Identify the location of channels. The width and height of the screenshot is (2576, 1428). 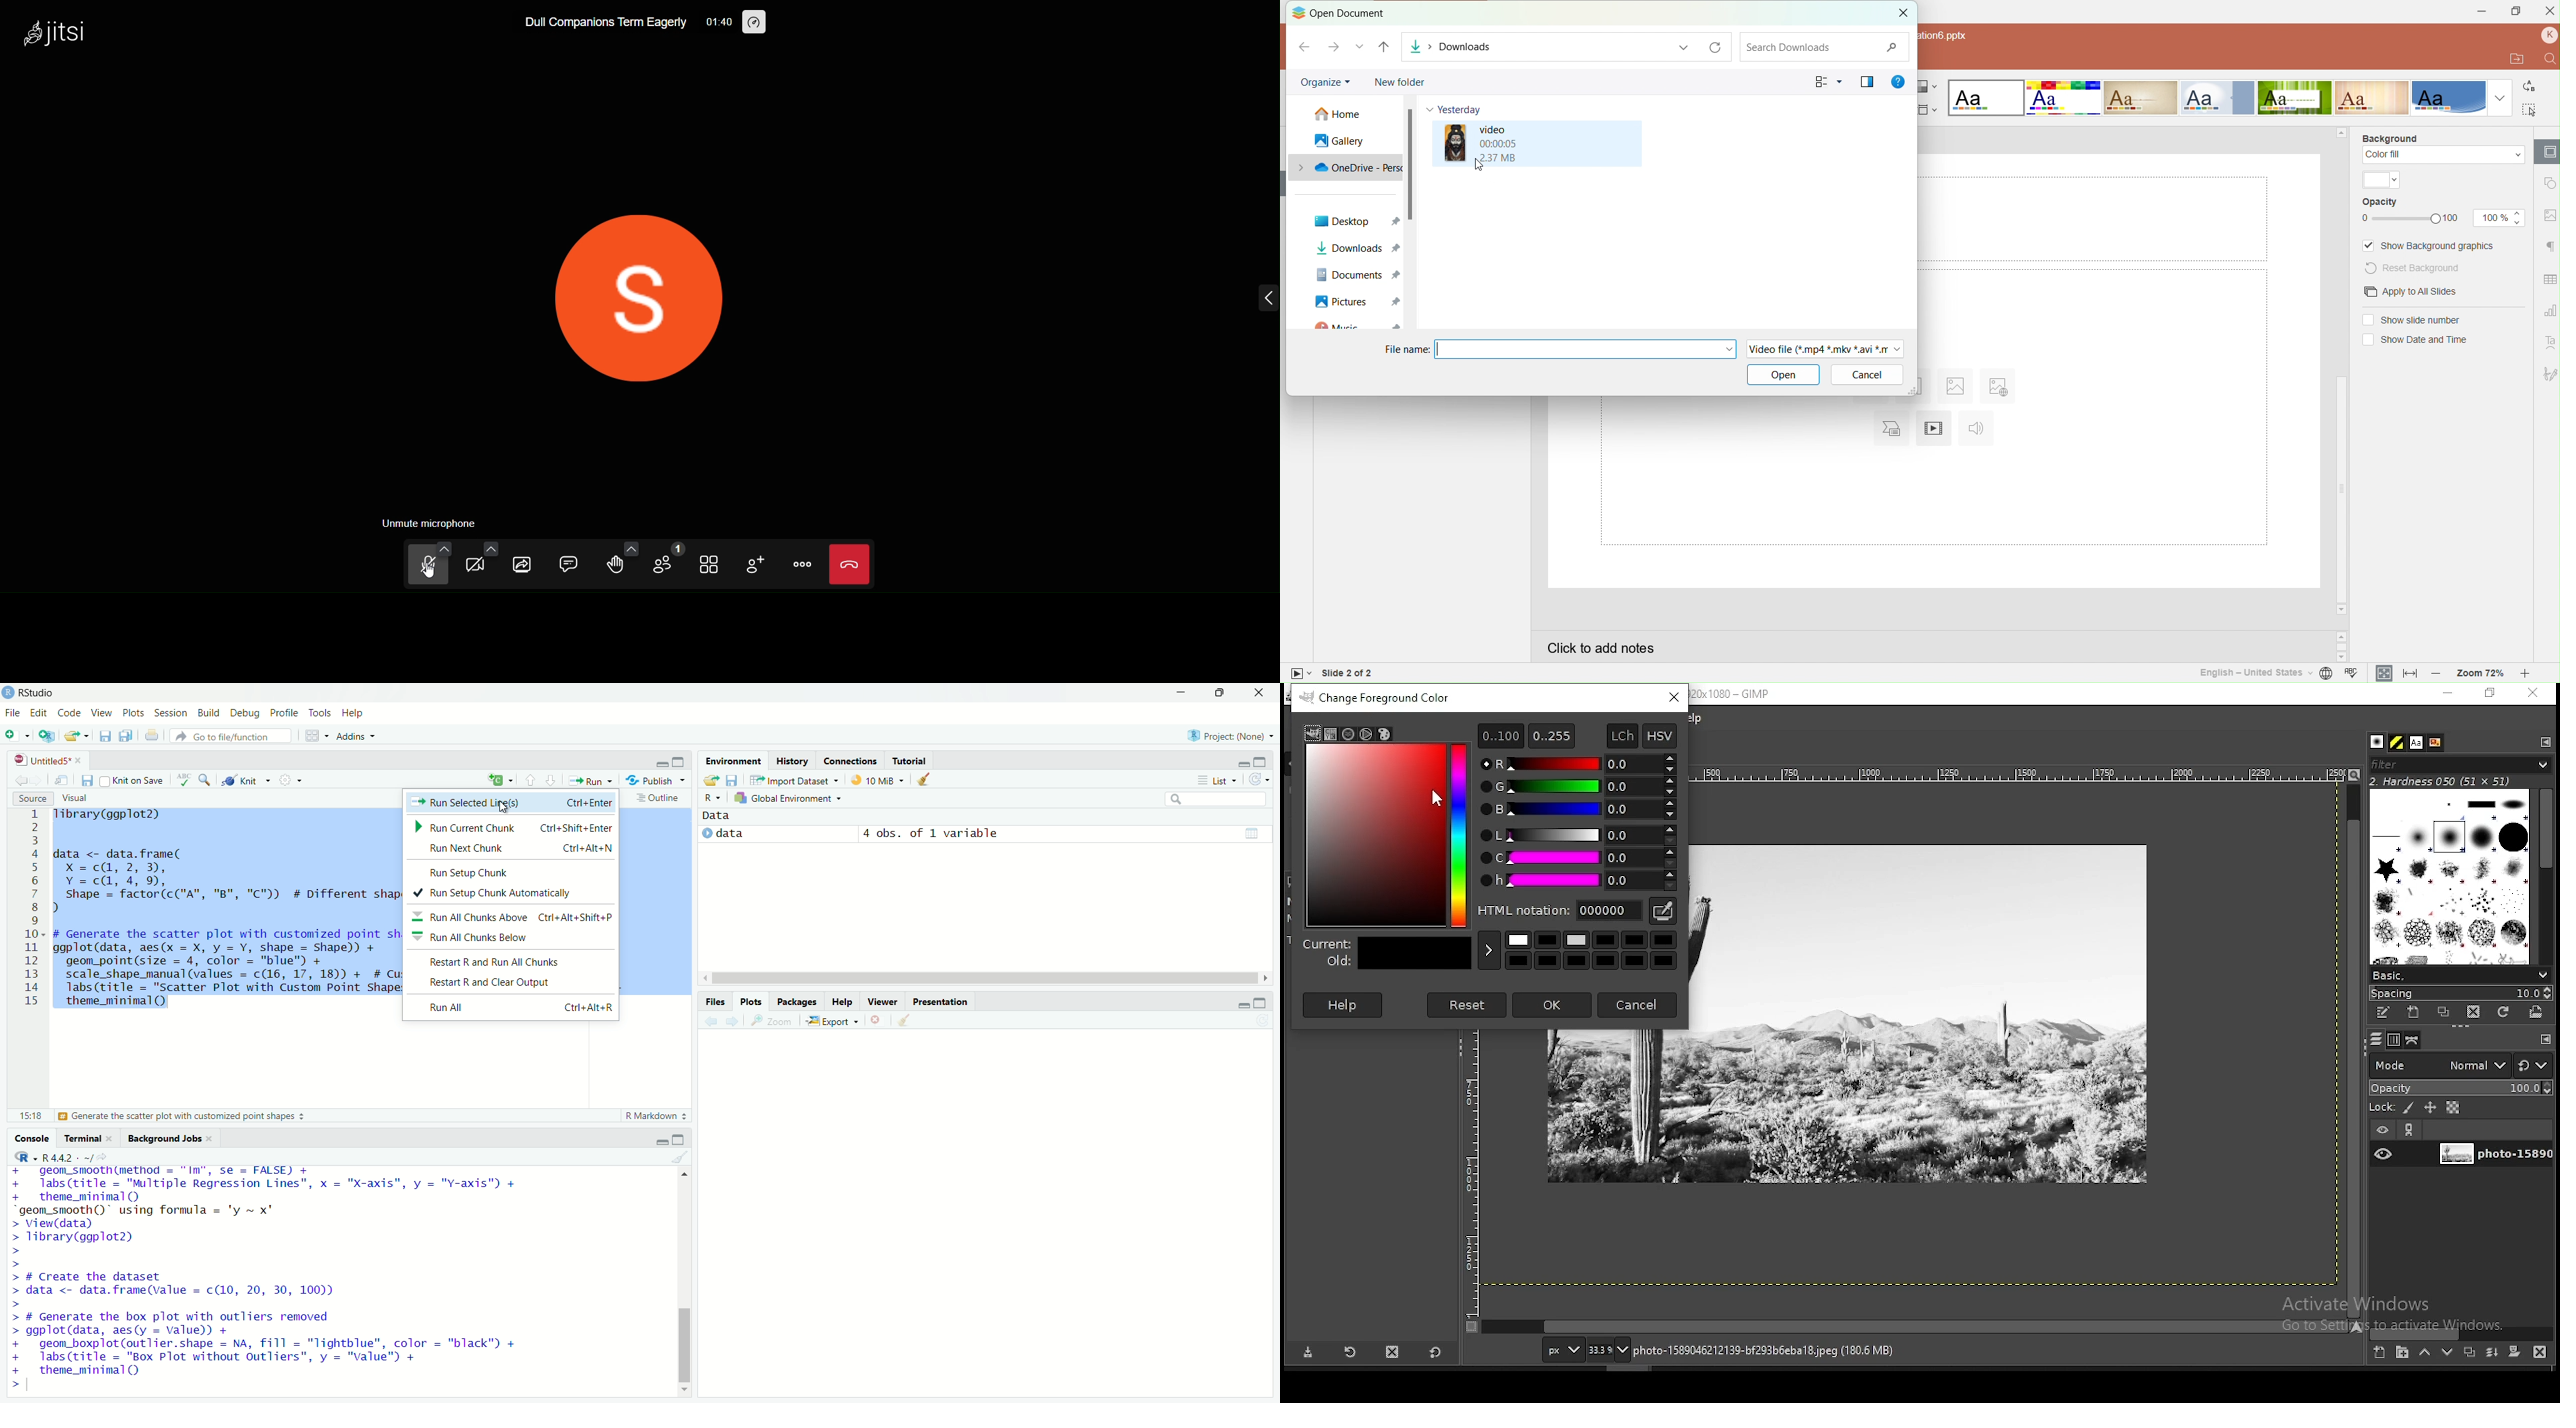
(2396, 1040).